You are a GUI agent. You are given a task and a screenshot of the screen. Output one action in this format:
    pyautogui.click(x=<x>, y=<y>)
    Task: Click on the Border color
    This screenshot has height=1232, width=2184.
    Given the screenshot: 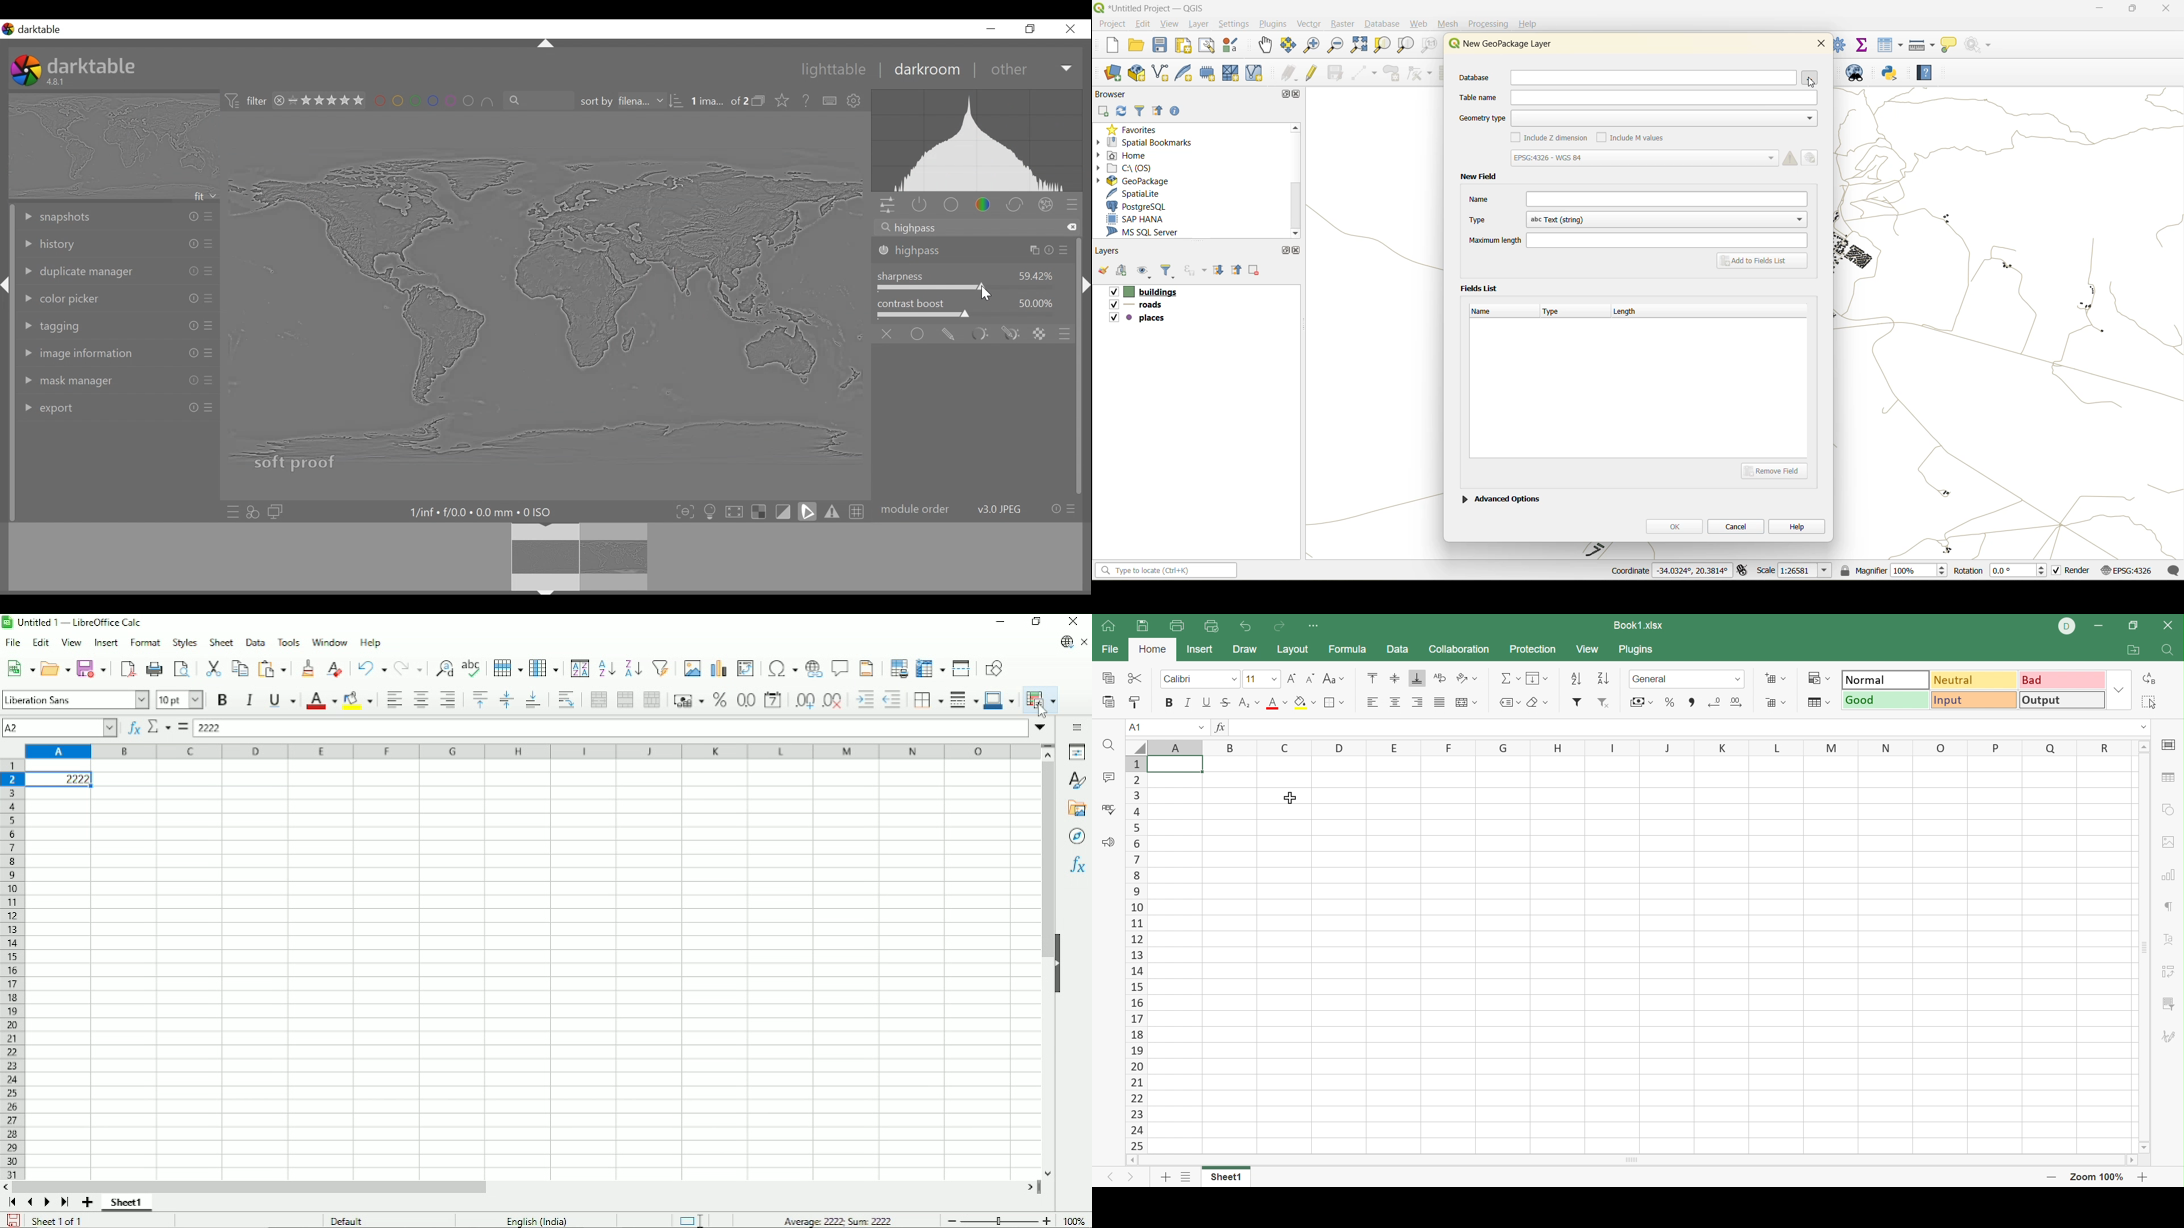 What is the action you would take?
    pyautogui.click(x=1000, y=701)
    